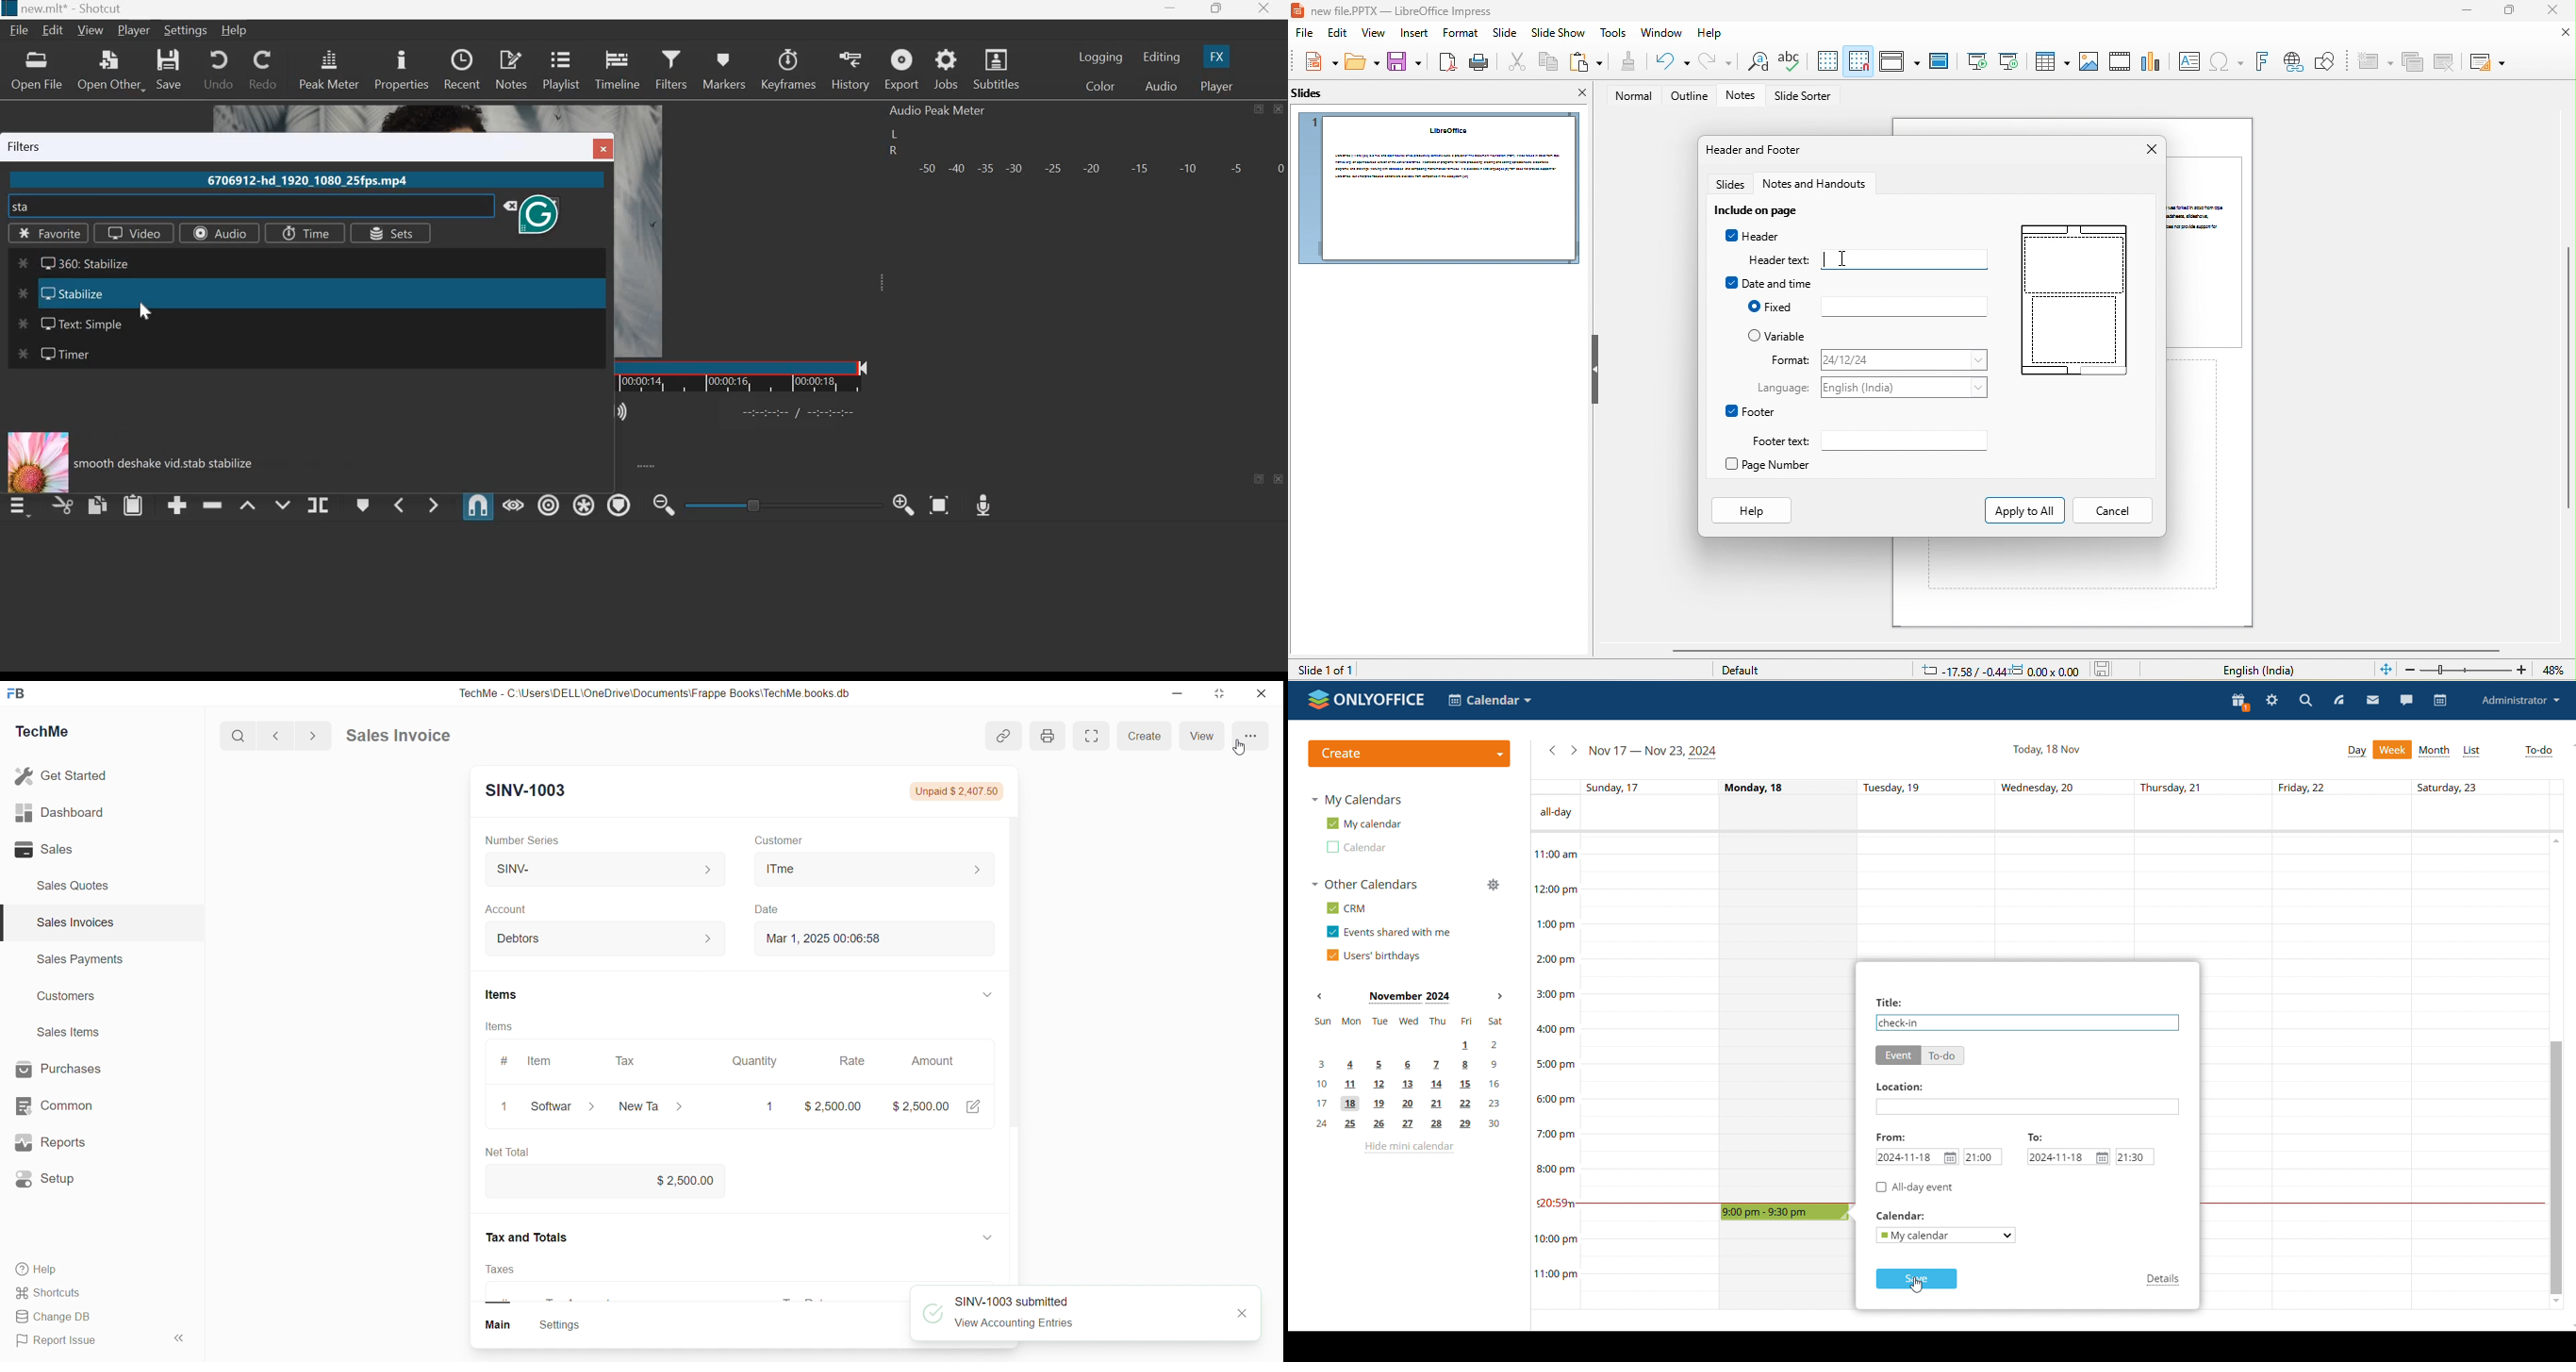 The height and width of the screenshot is (1372, 2576). What do you see at coordinates (180, 1336) in the screenshot?
I see `«` at bounding box center [180, 1336].